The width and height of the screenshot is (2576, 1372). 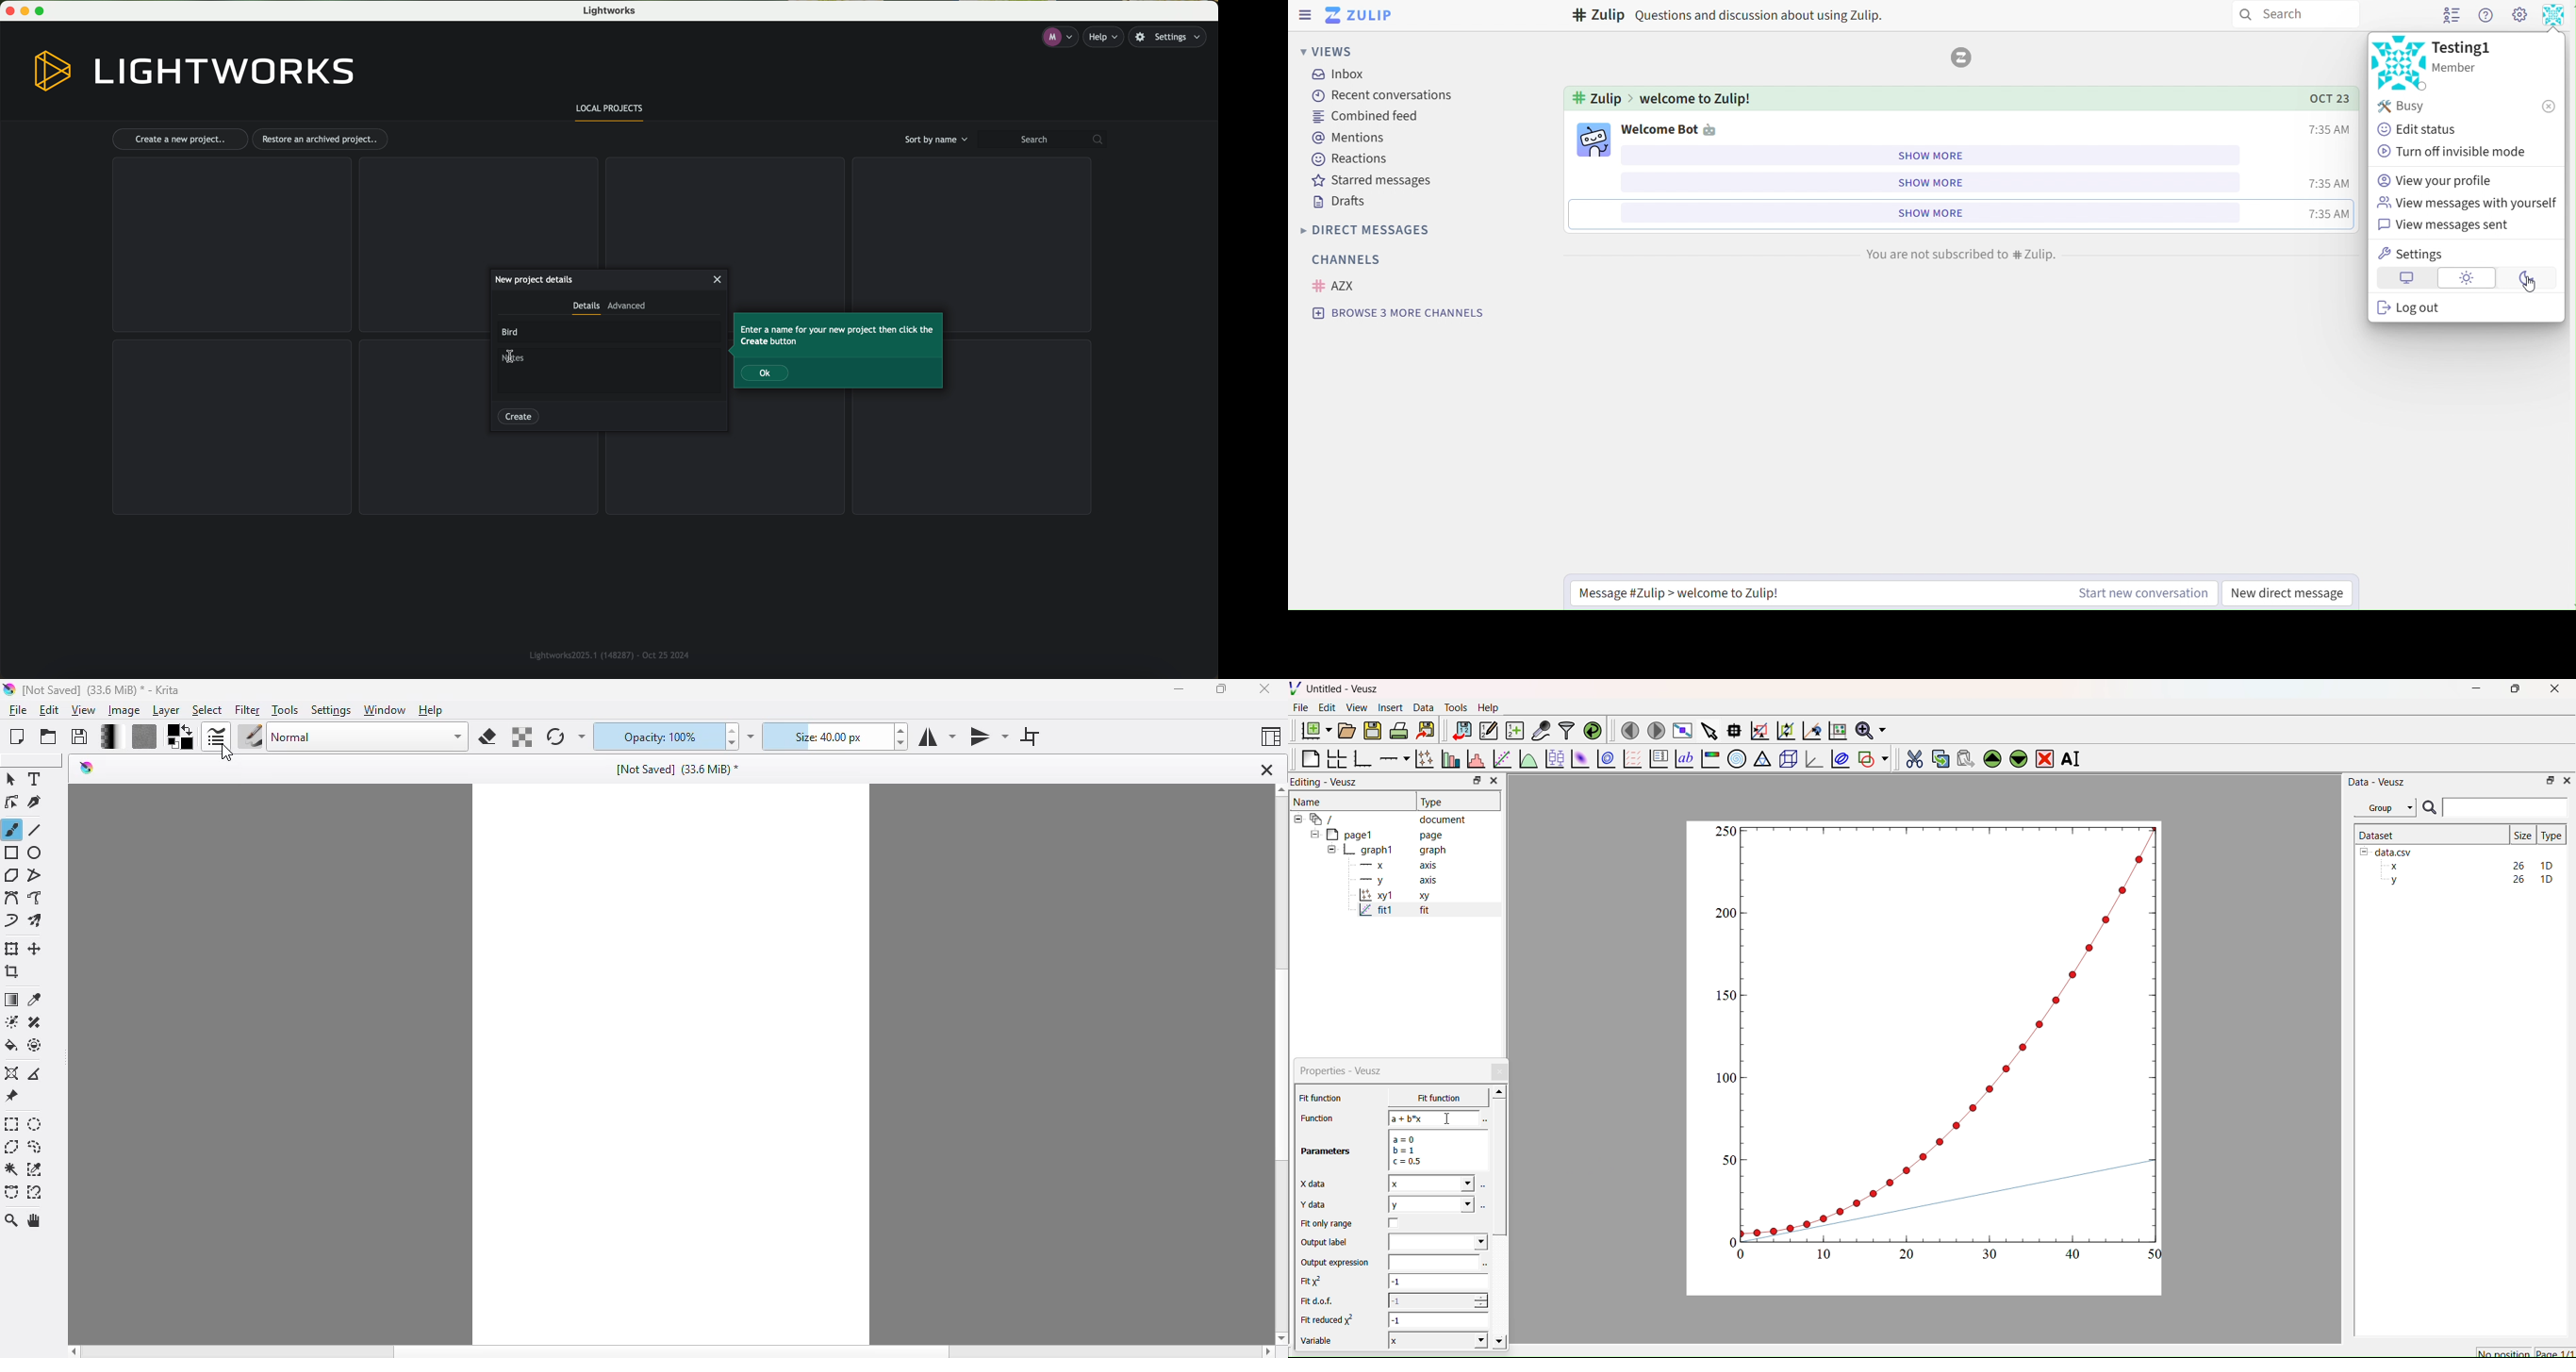 What do you see at coordinates (1266, 770) in the screenshot?
I see `close tab` at bounding box center [1266, 770].